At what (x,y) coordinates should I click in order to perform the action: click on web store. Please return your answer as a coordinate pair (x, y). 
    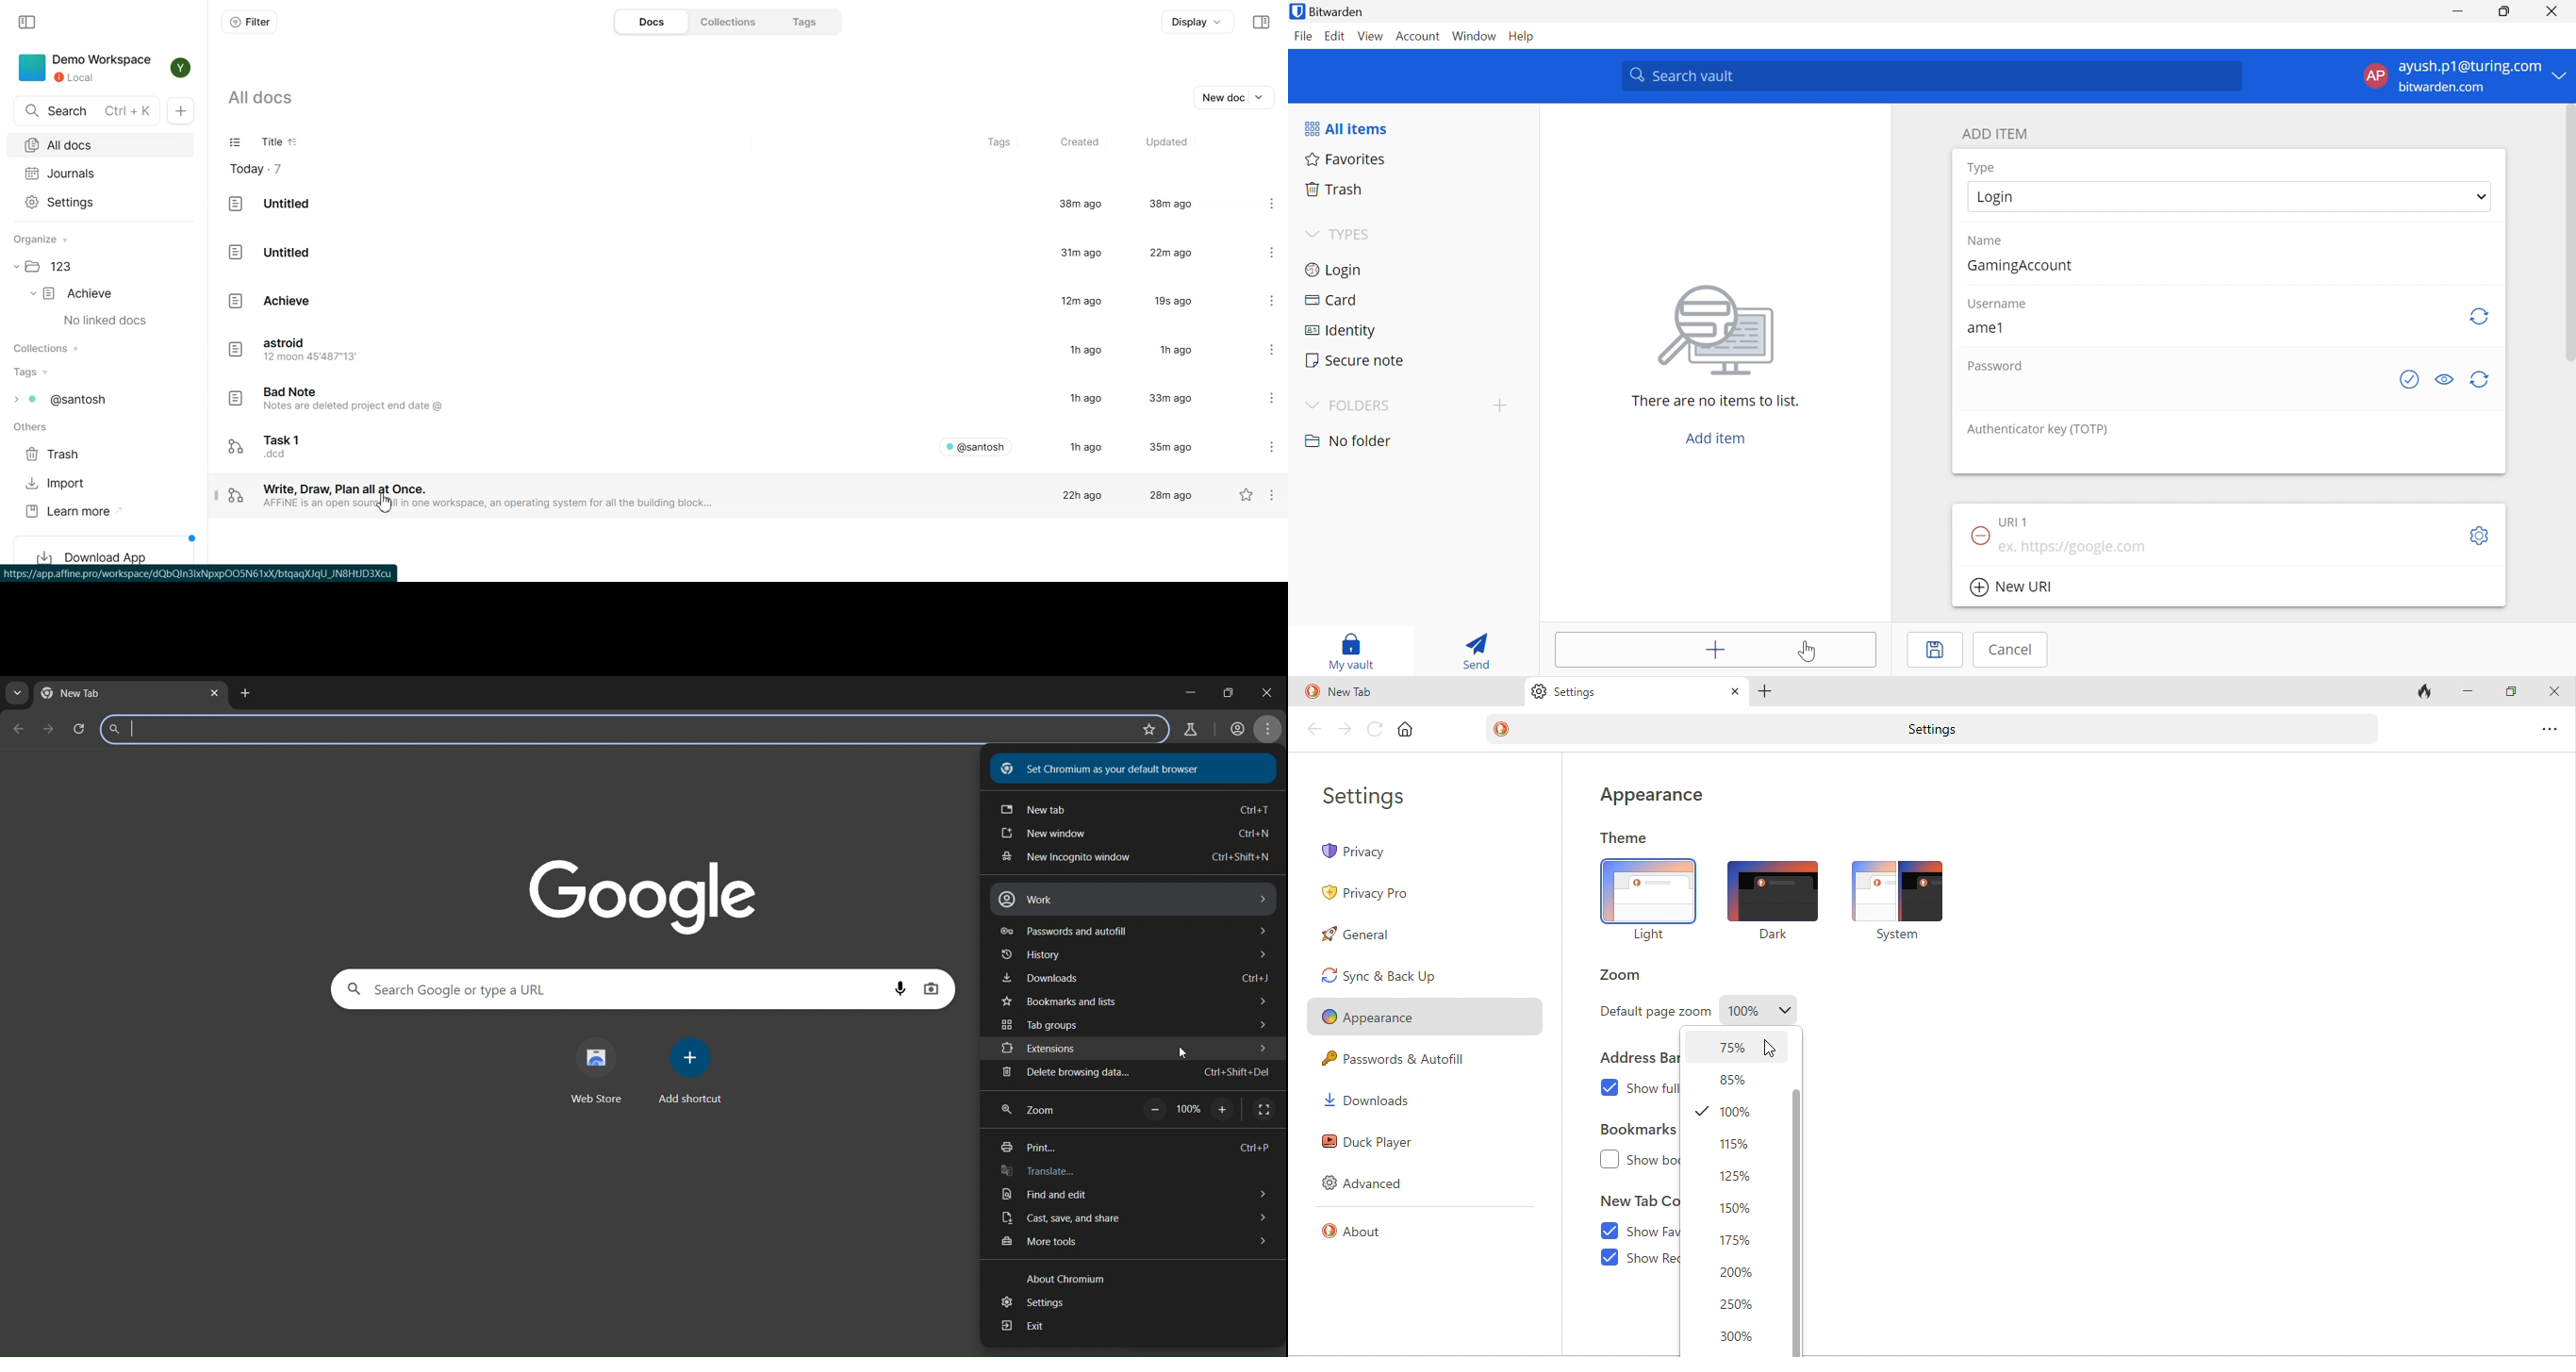
    Looking at the image, I should click on (596, 1069).